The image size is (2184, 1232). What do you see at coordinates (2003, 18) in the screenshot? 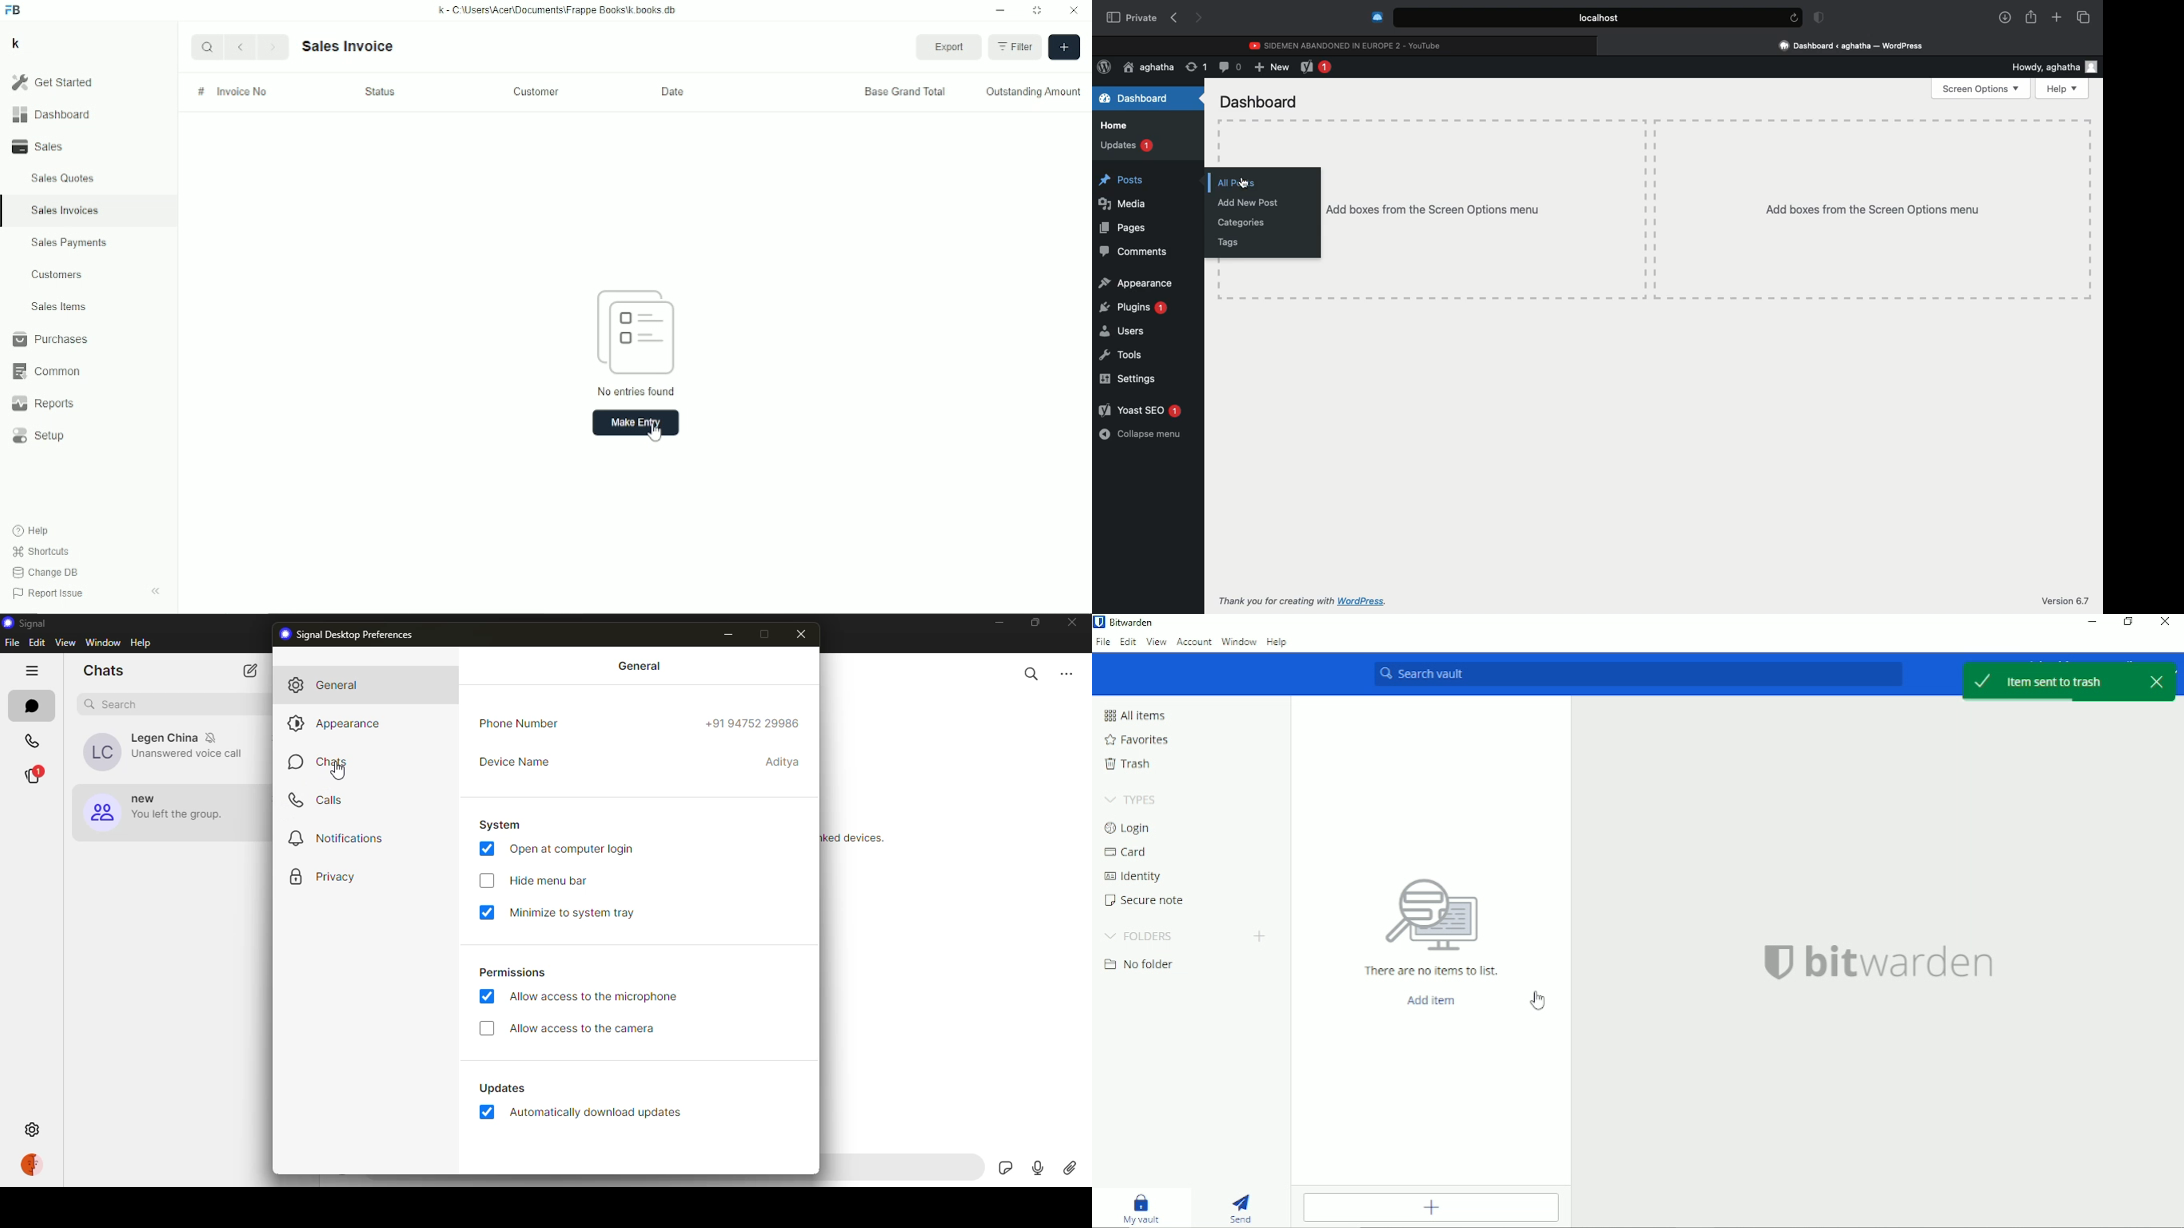
I see `Downlaods` at bounding box center [2003, 18].